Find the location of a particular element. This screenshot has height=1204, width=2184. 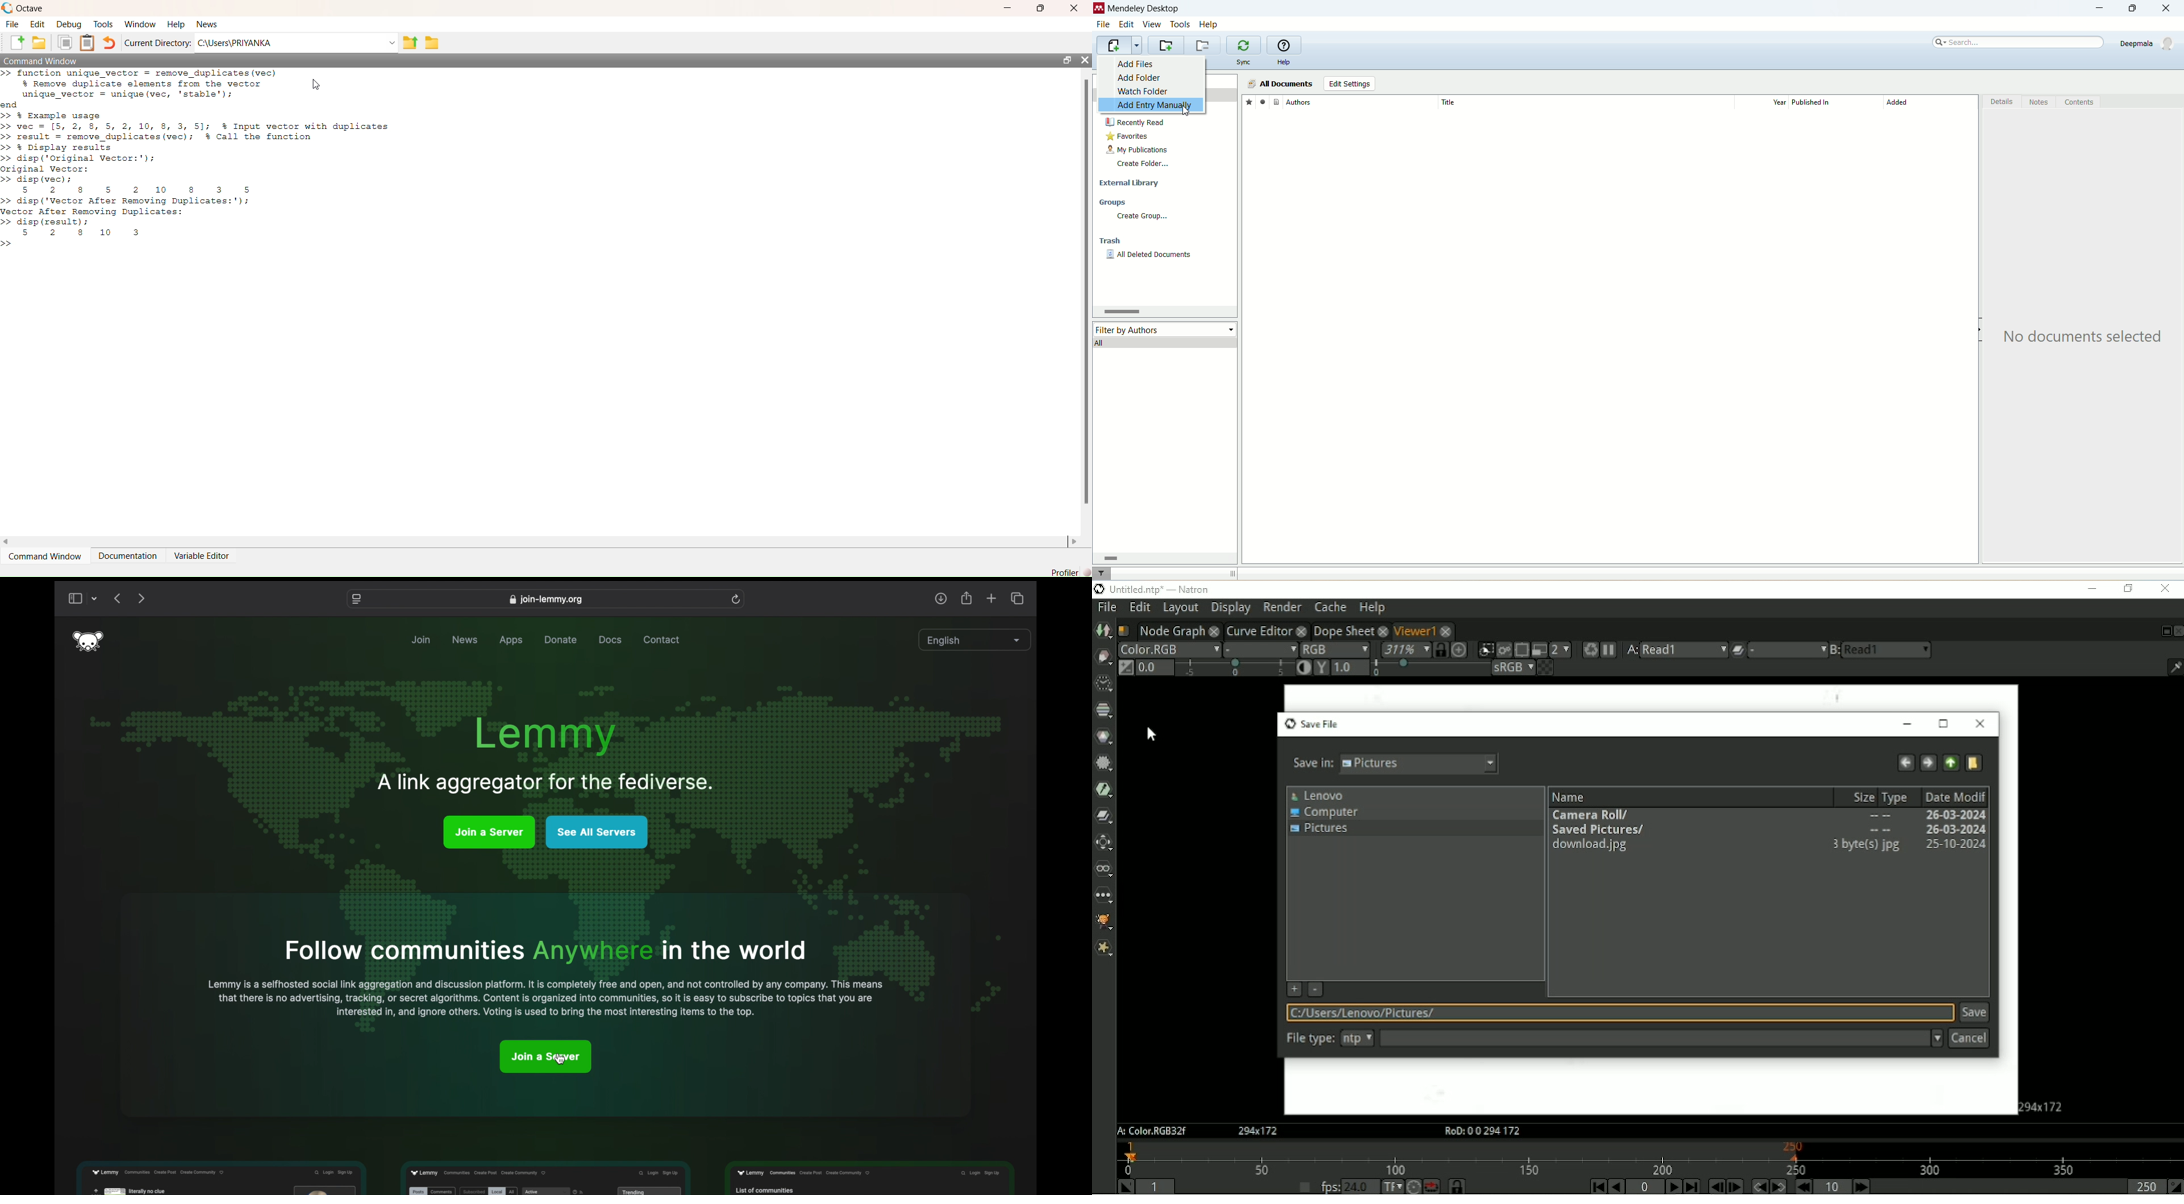

refresh is located at coordinates (736, 599).